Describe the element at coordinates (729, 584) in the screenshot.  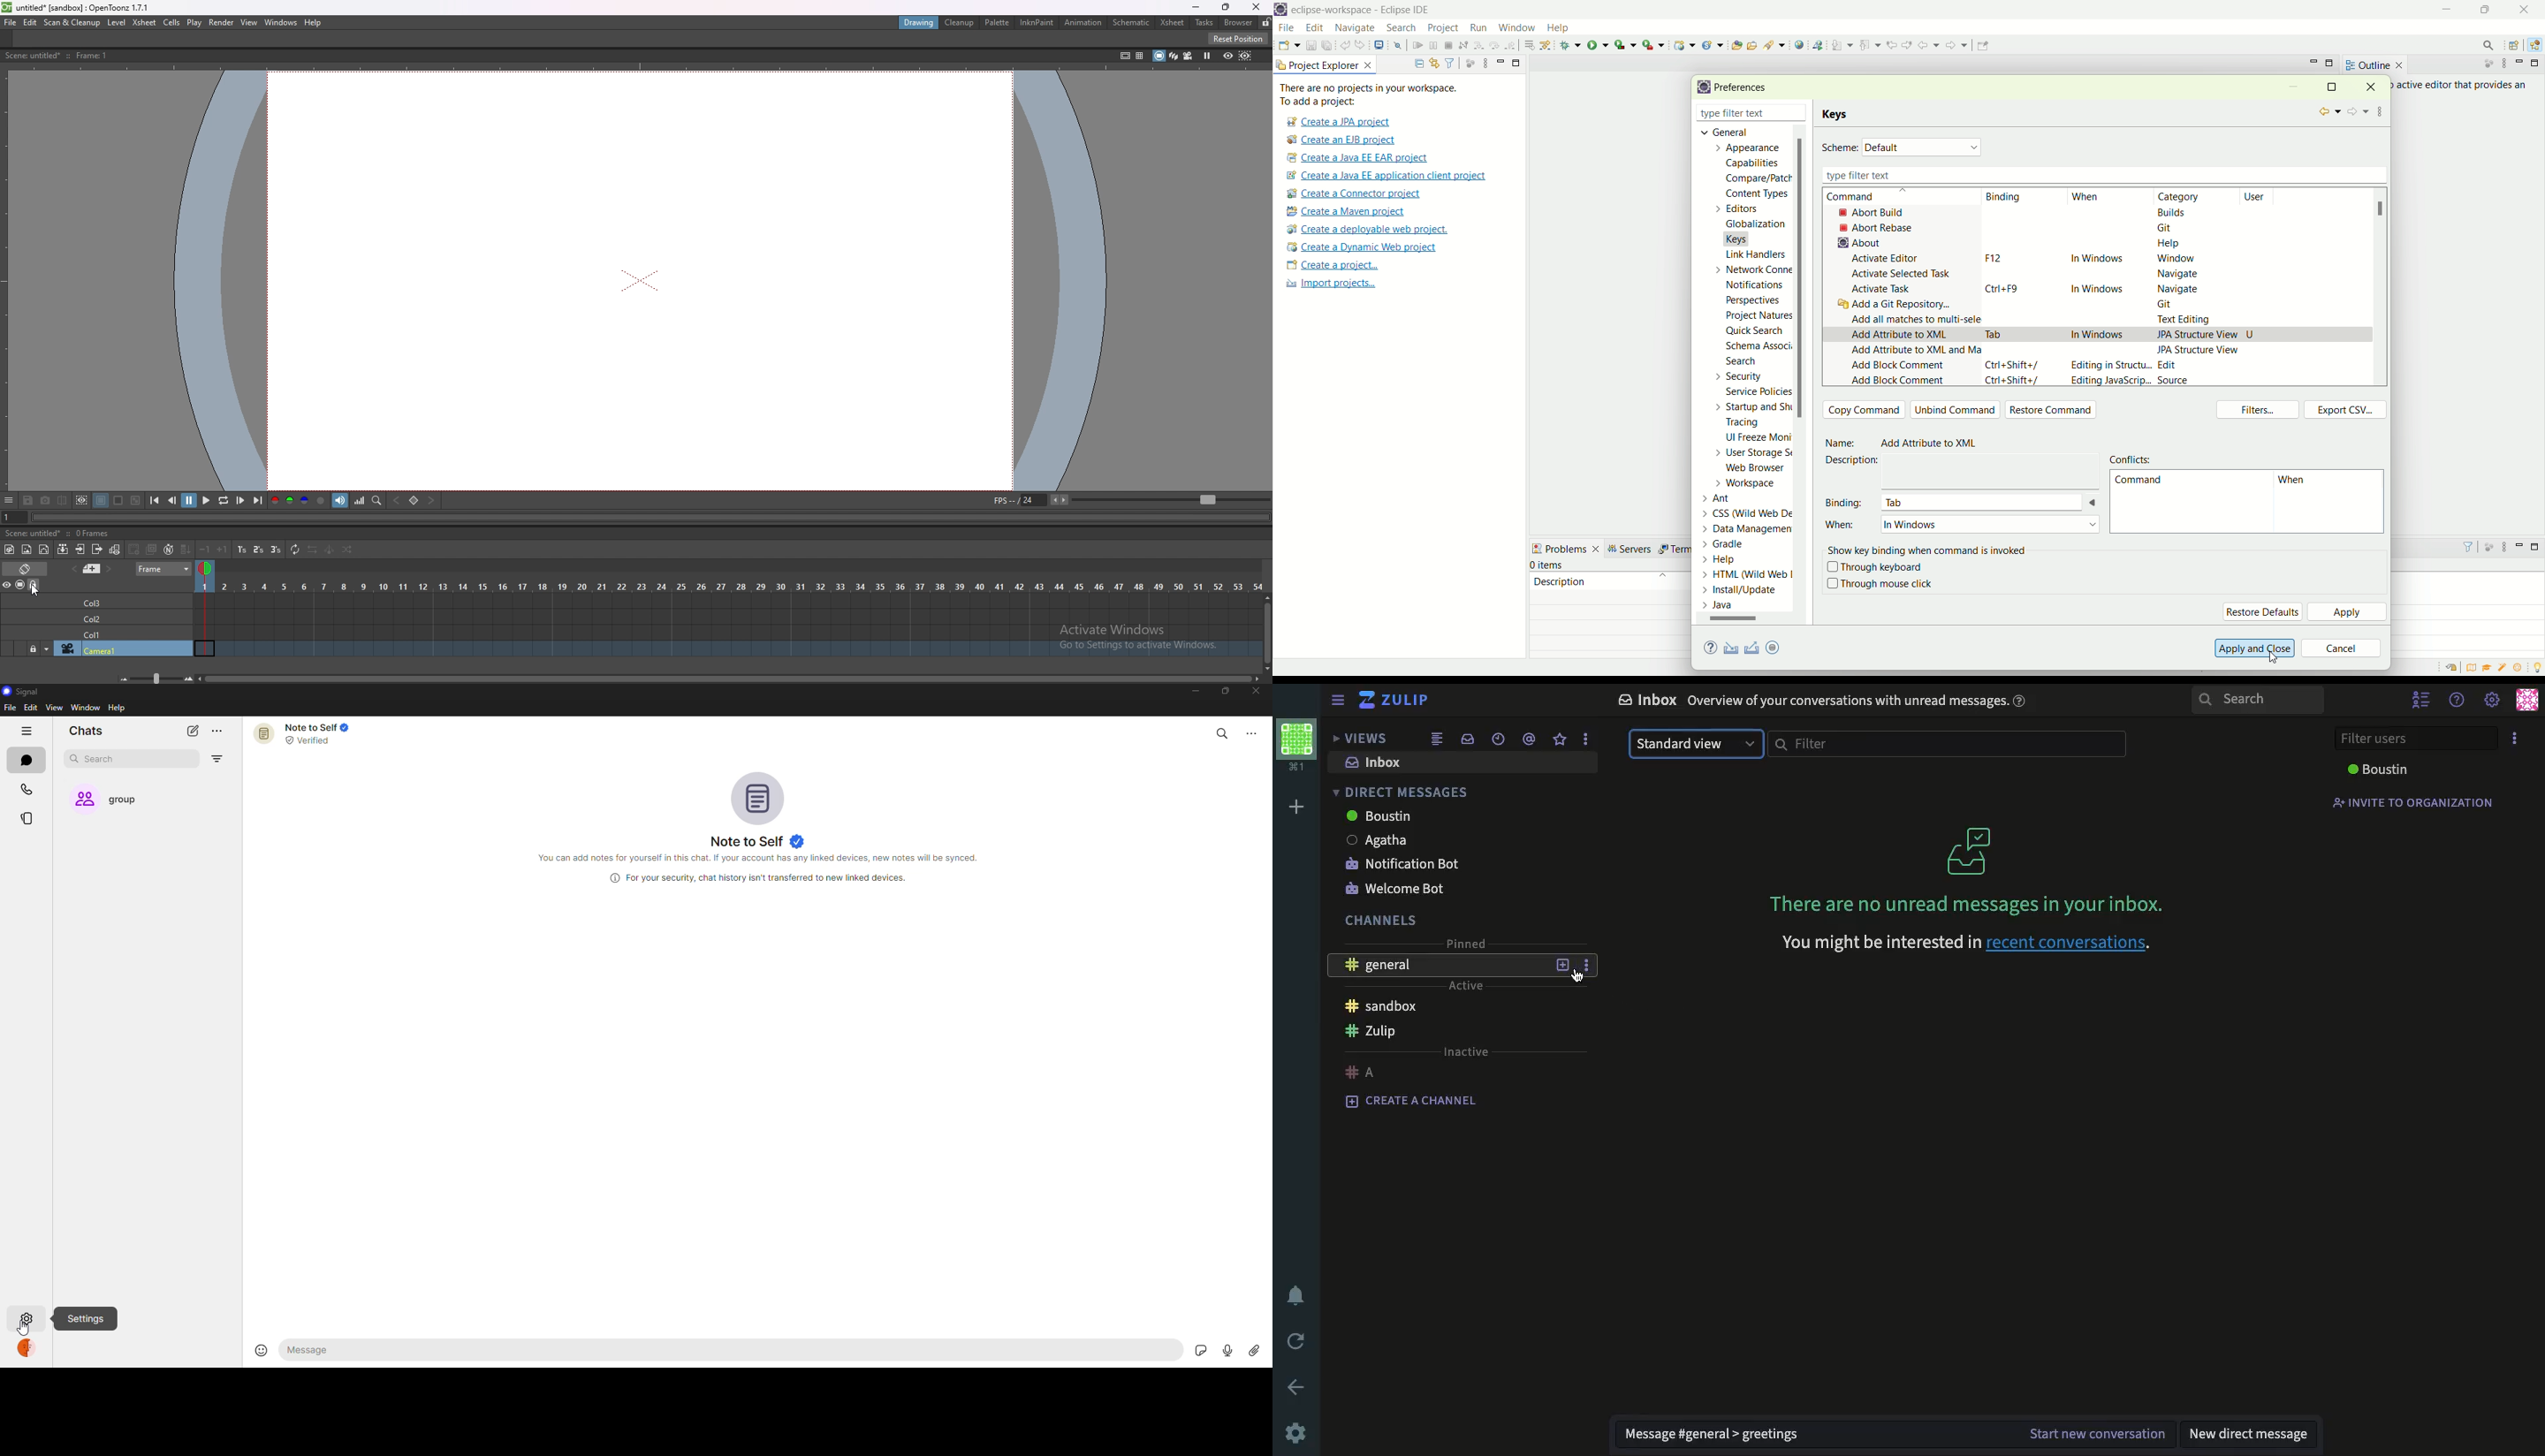
I see `time` at that location.